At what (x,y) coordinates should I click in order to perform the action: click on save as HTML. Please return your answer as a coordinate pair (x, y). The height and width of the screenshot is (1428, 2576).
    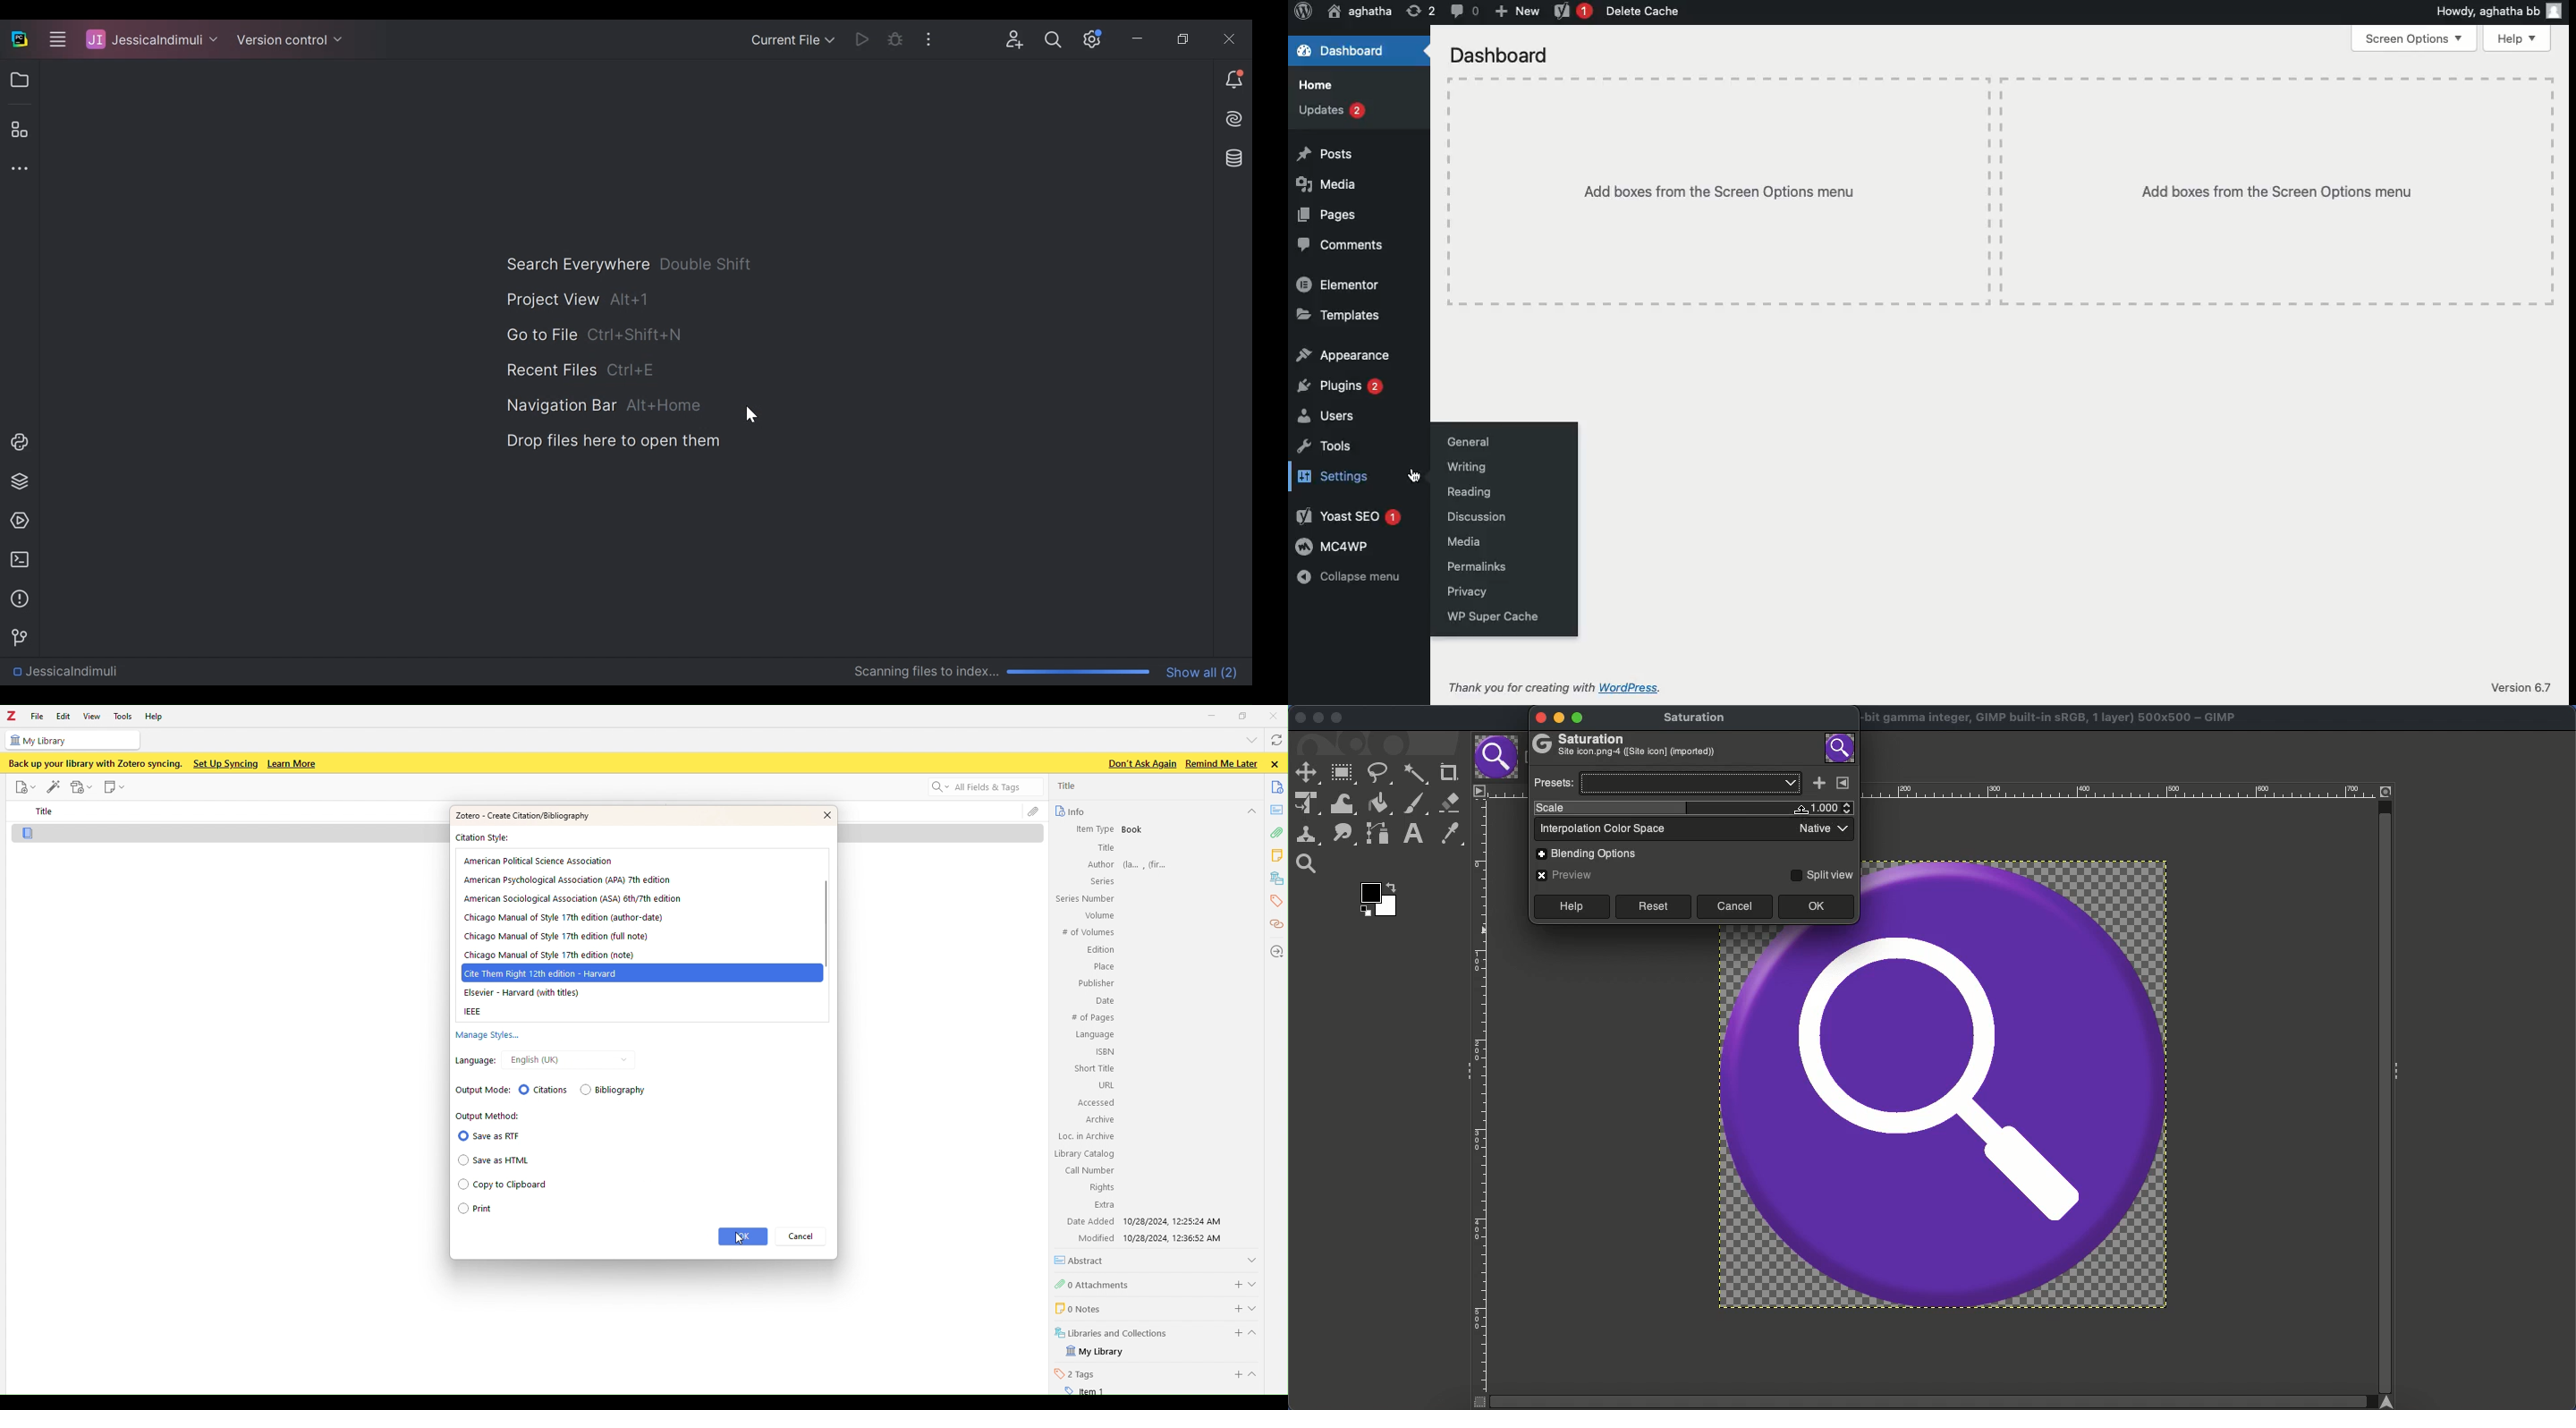
    Looking at the image, I should click on (498, 1161).